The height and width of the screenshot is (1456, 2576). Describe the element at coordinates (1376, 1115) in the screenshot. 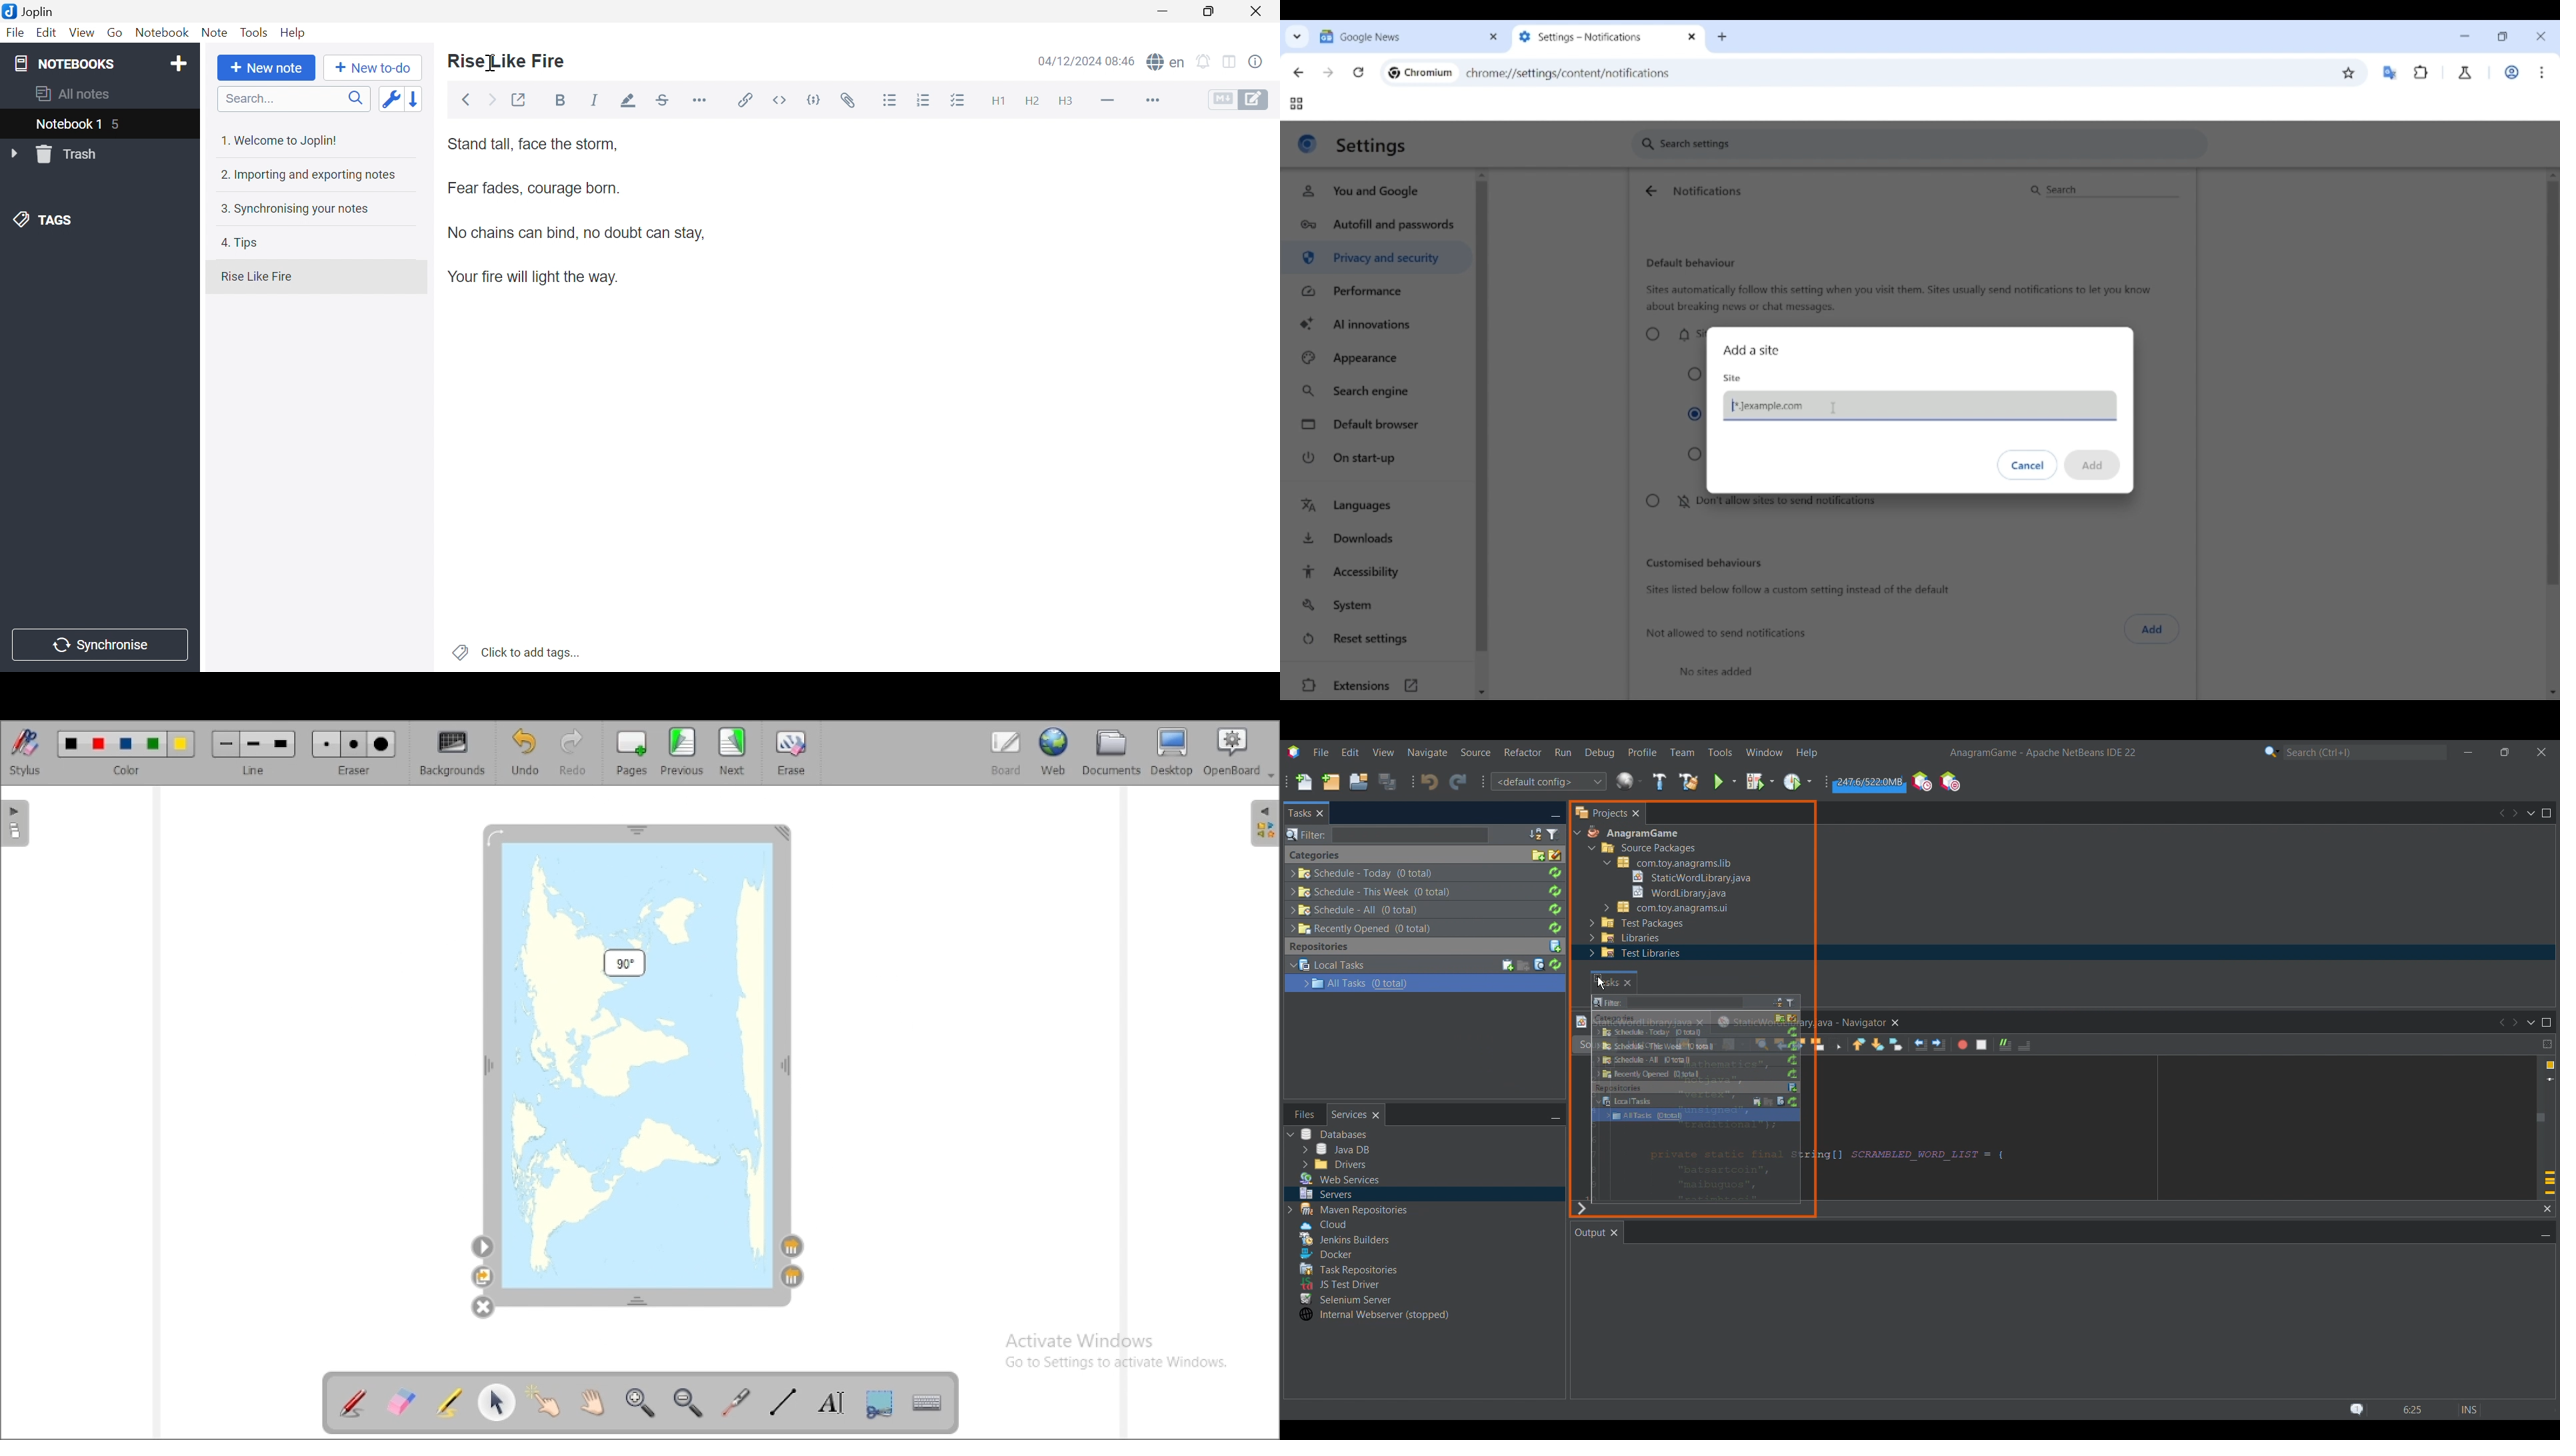

I see `Close` at that location.